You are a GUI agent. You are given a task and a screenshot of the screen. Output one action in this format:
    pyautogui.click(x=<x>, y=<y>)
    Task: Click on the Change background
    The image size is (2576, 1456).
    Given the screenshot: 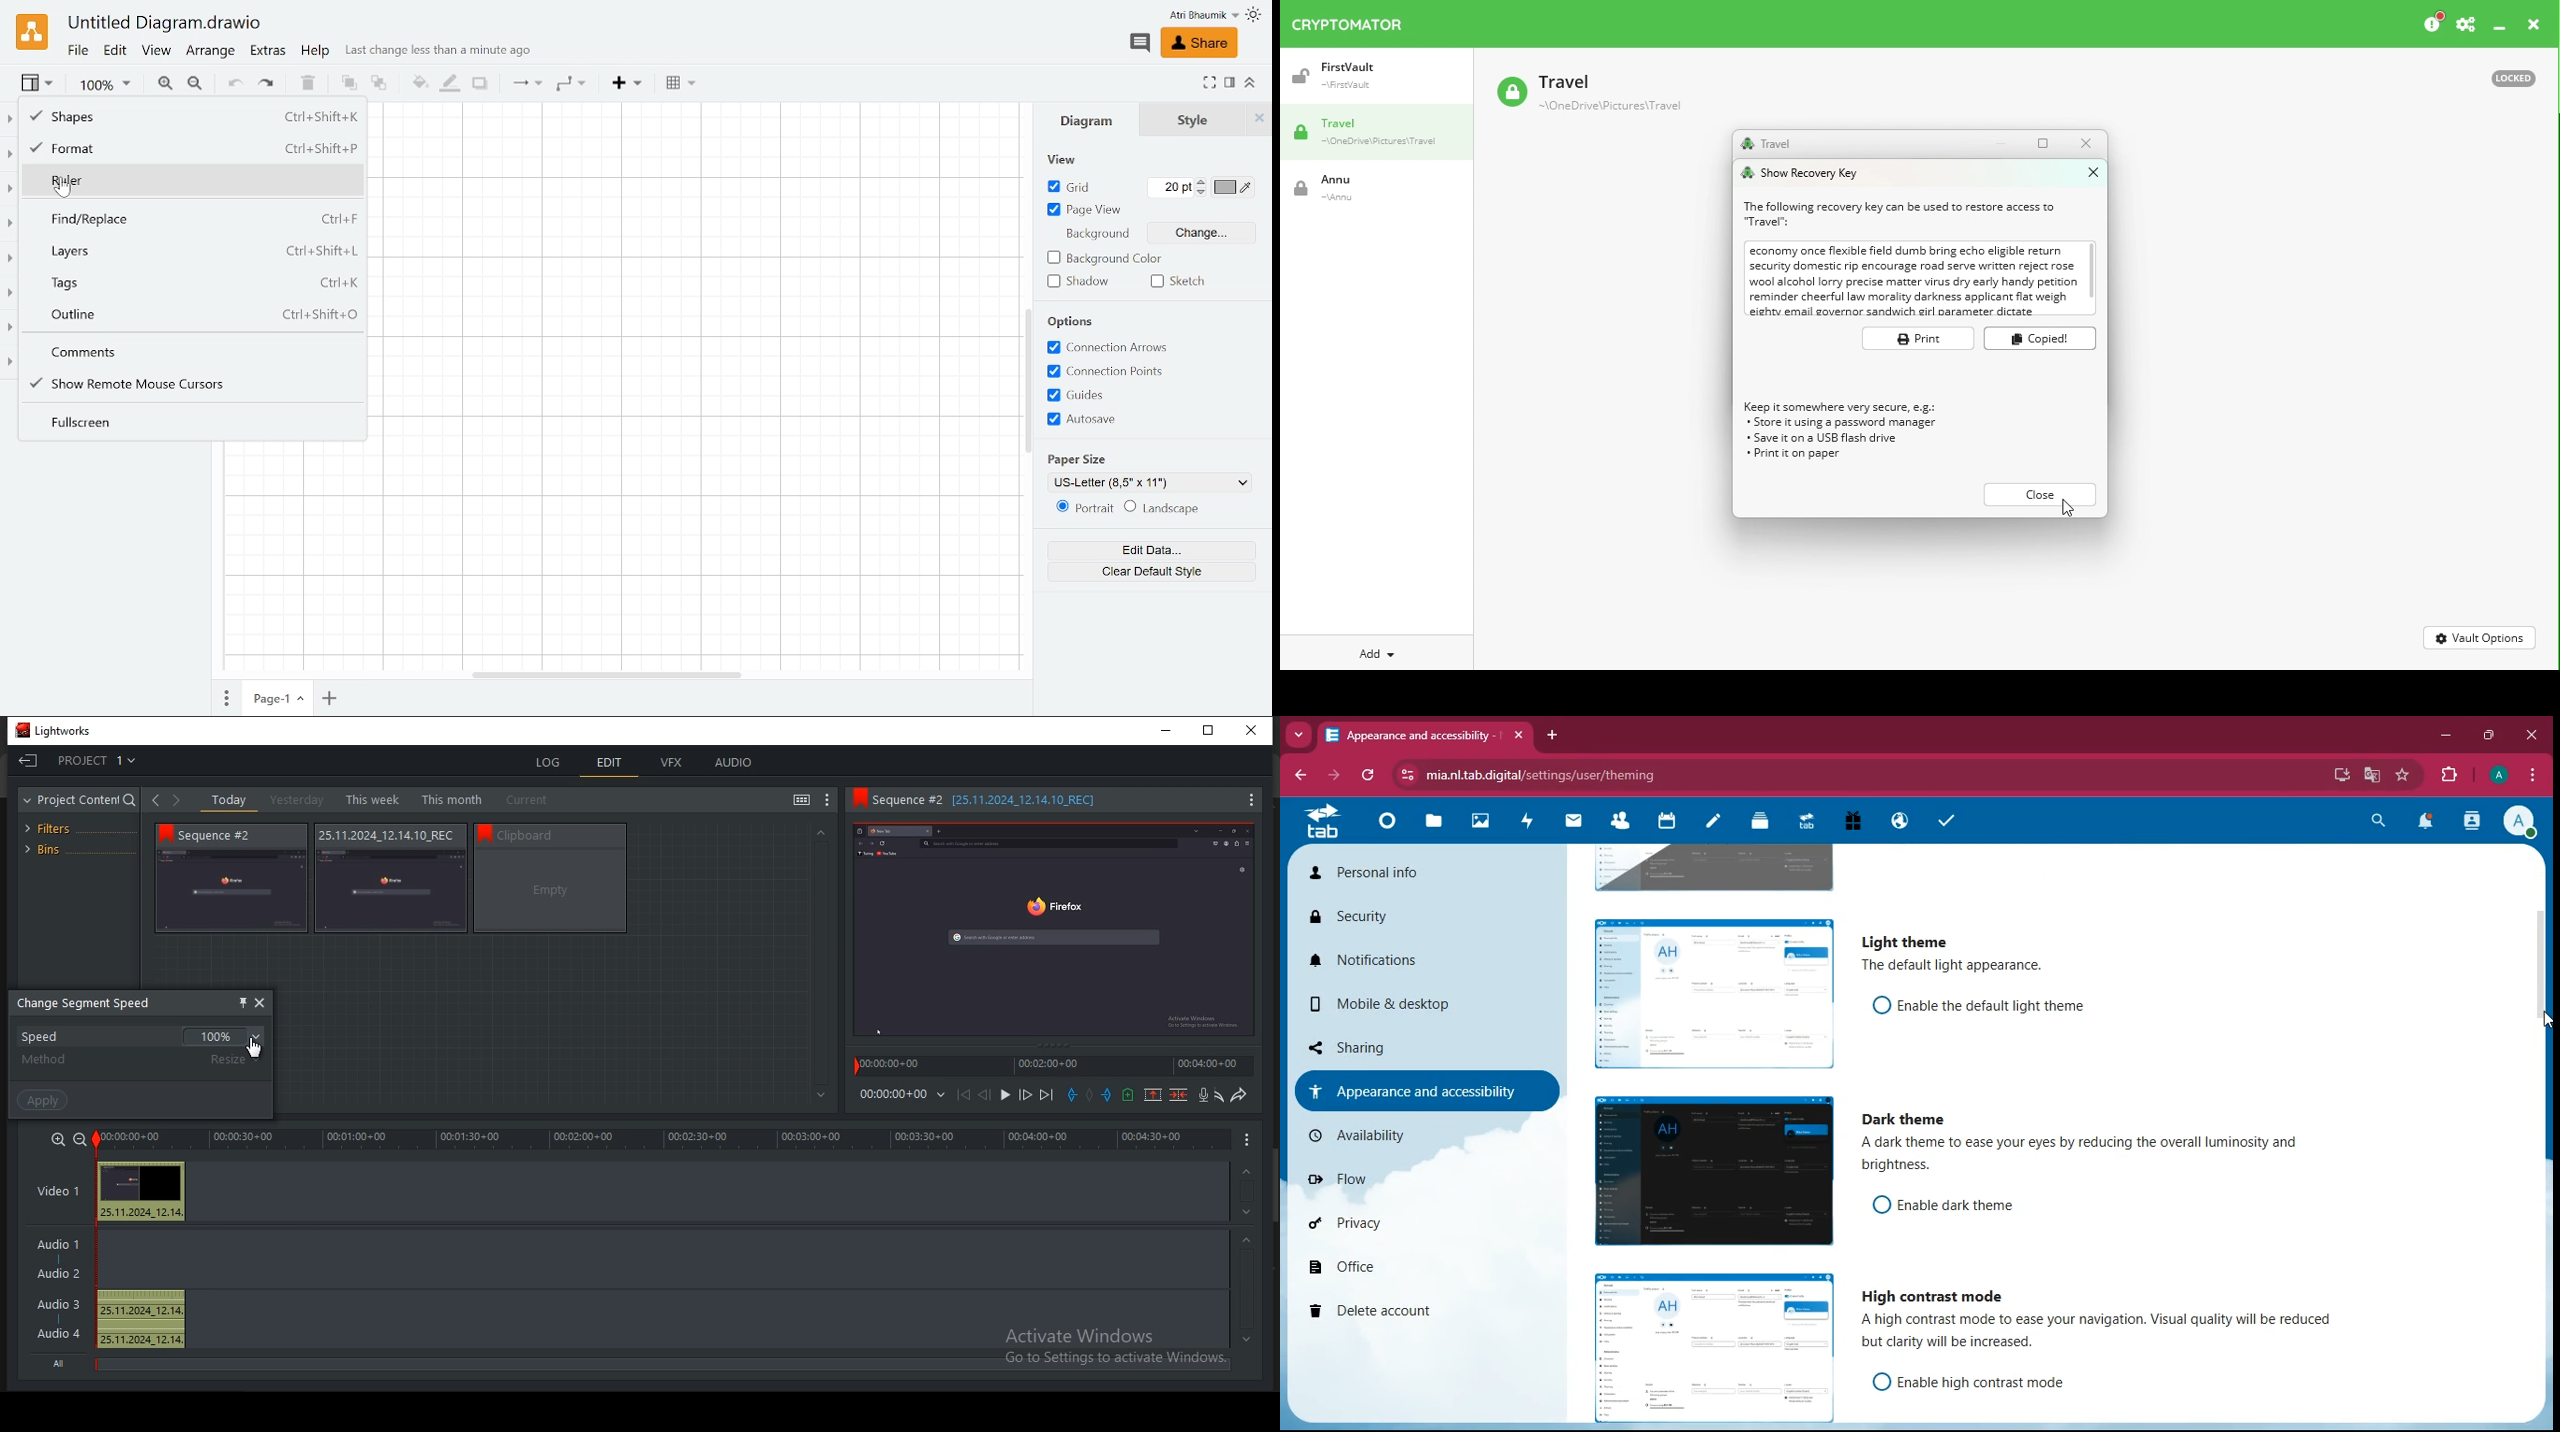 What is the action you would take?
    pyautogui.click(x=1207, y=232)
    